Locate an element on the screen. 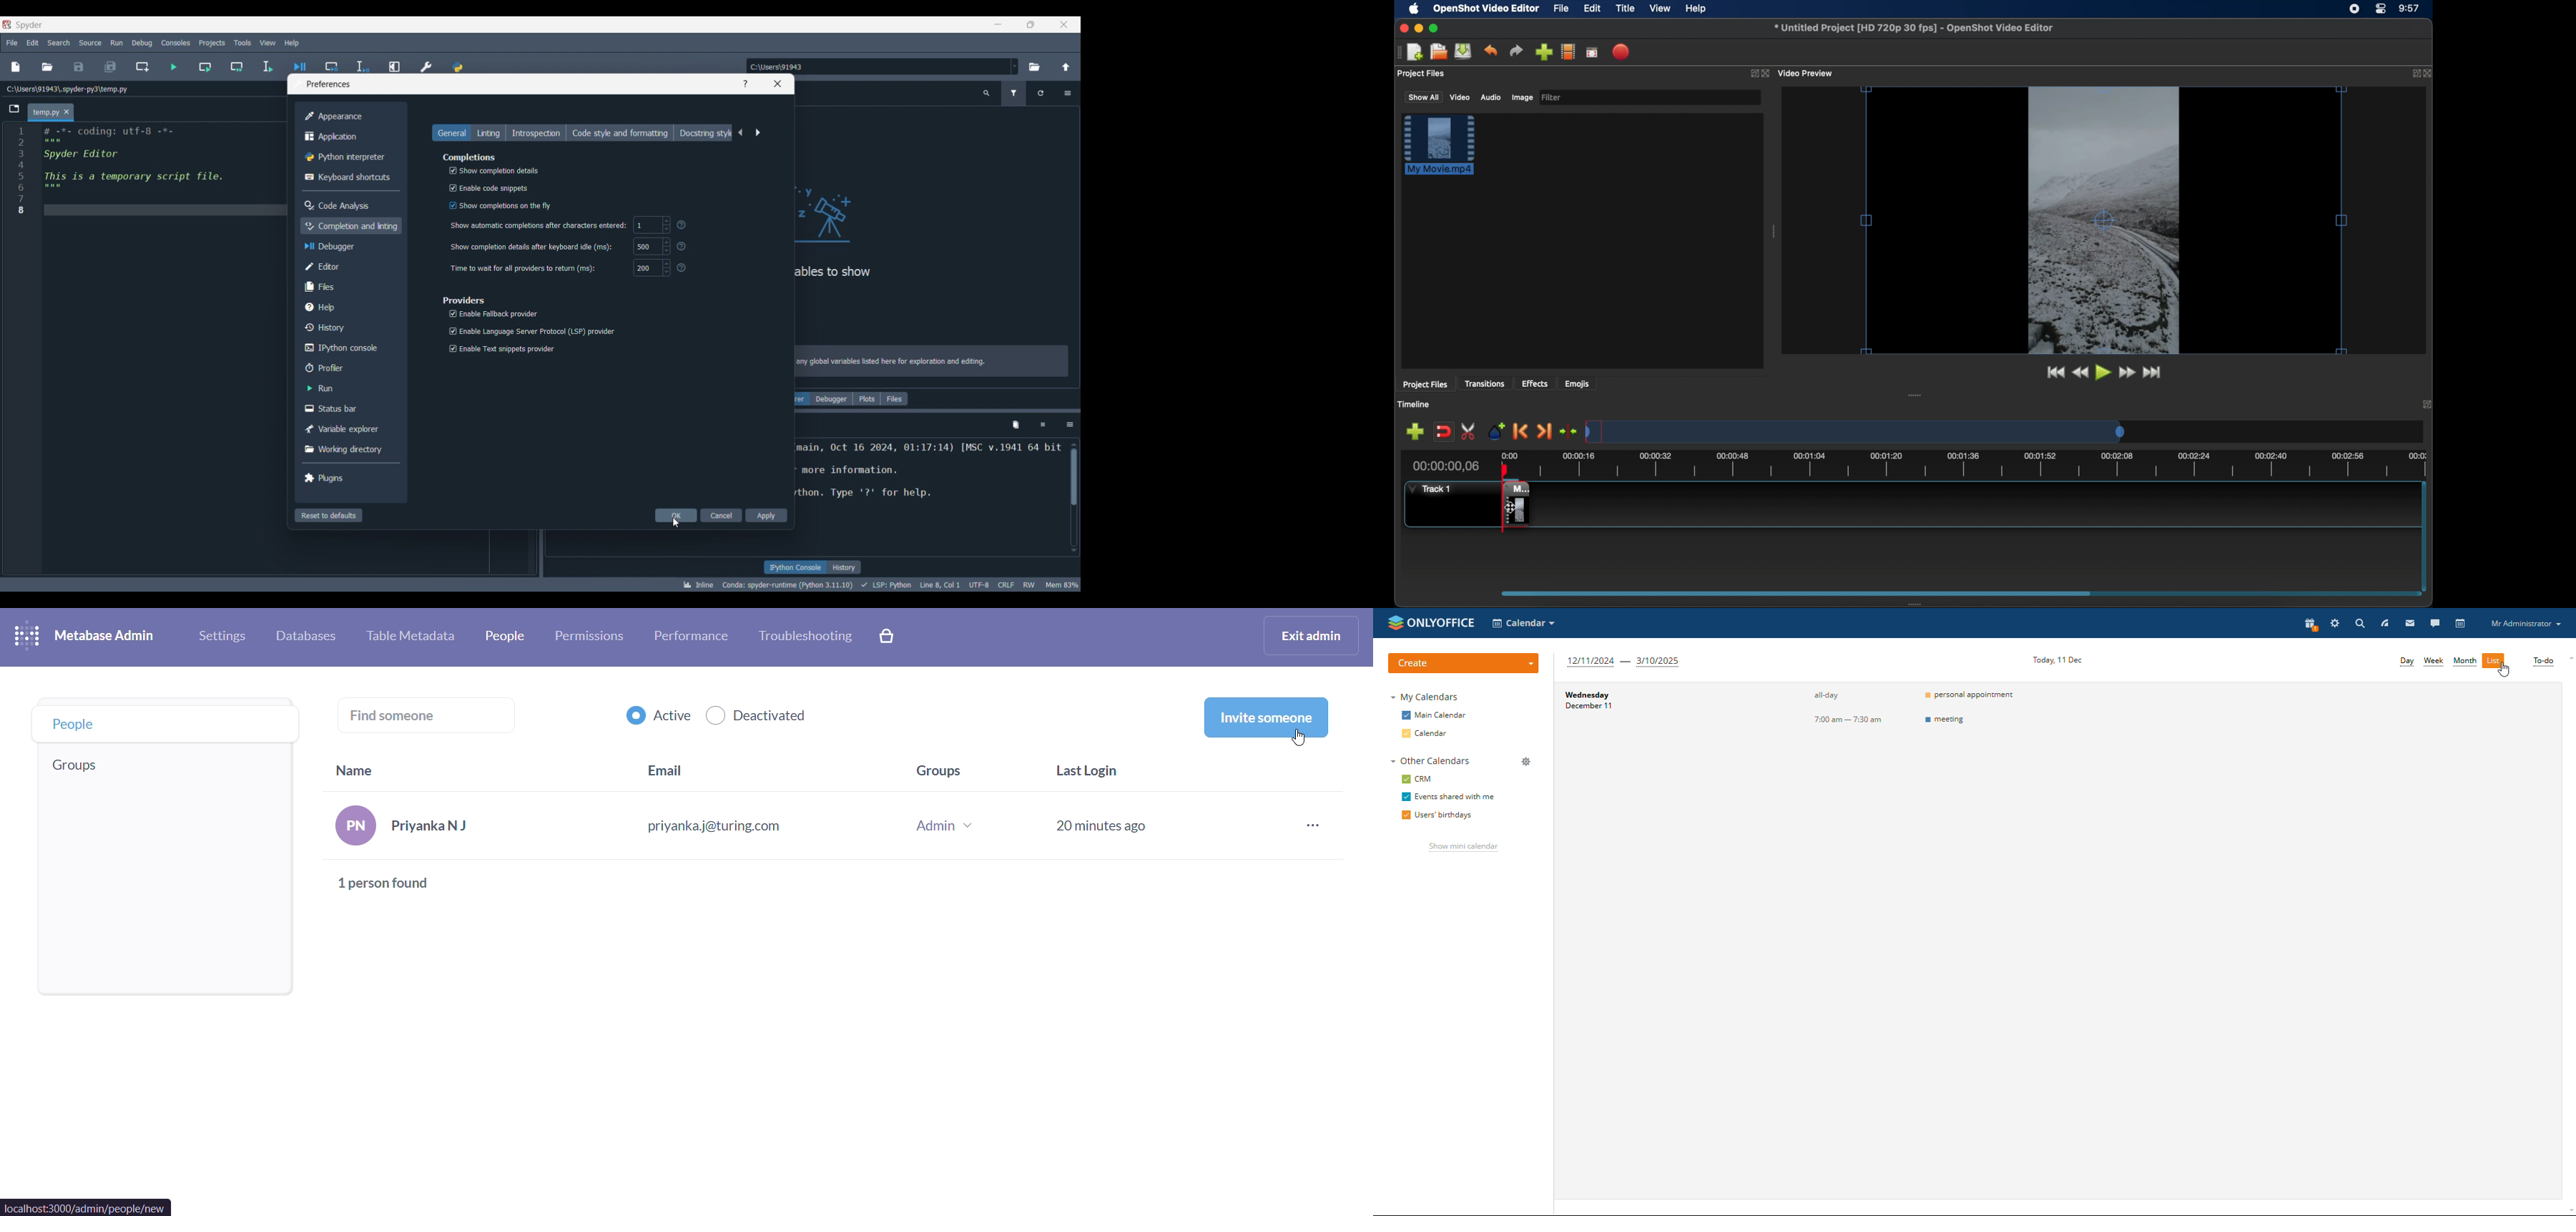 This screenshot has width=2576, height=1232. Show completion details after keyboard idle (ms): is located at coordinates (531, 247).